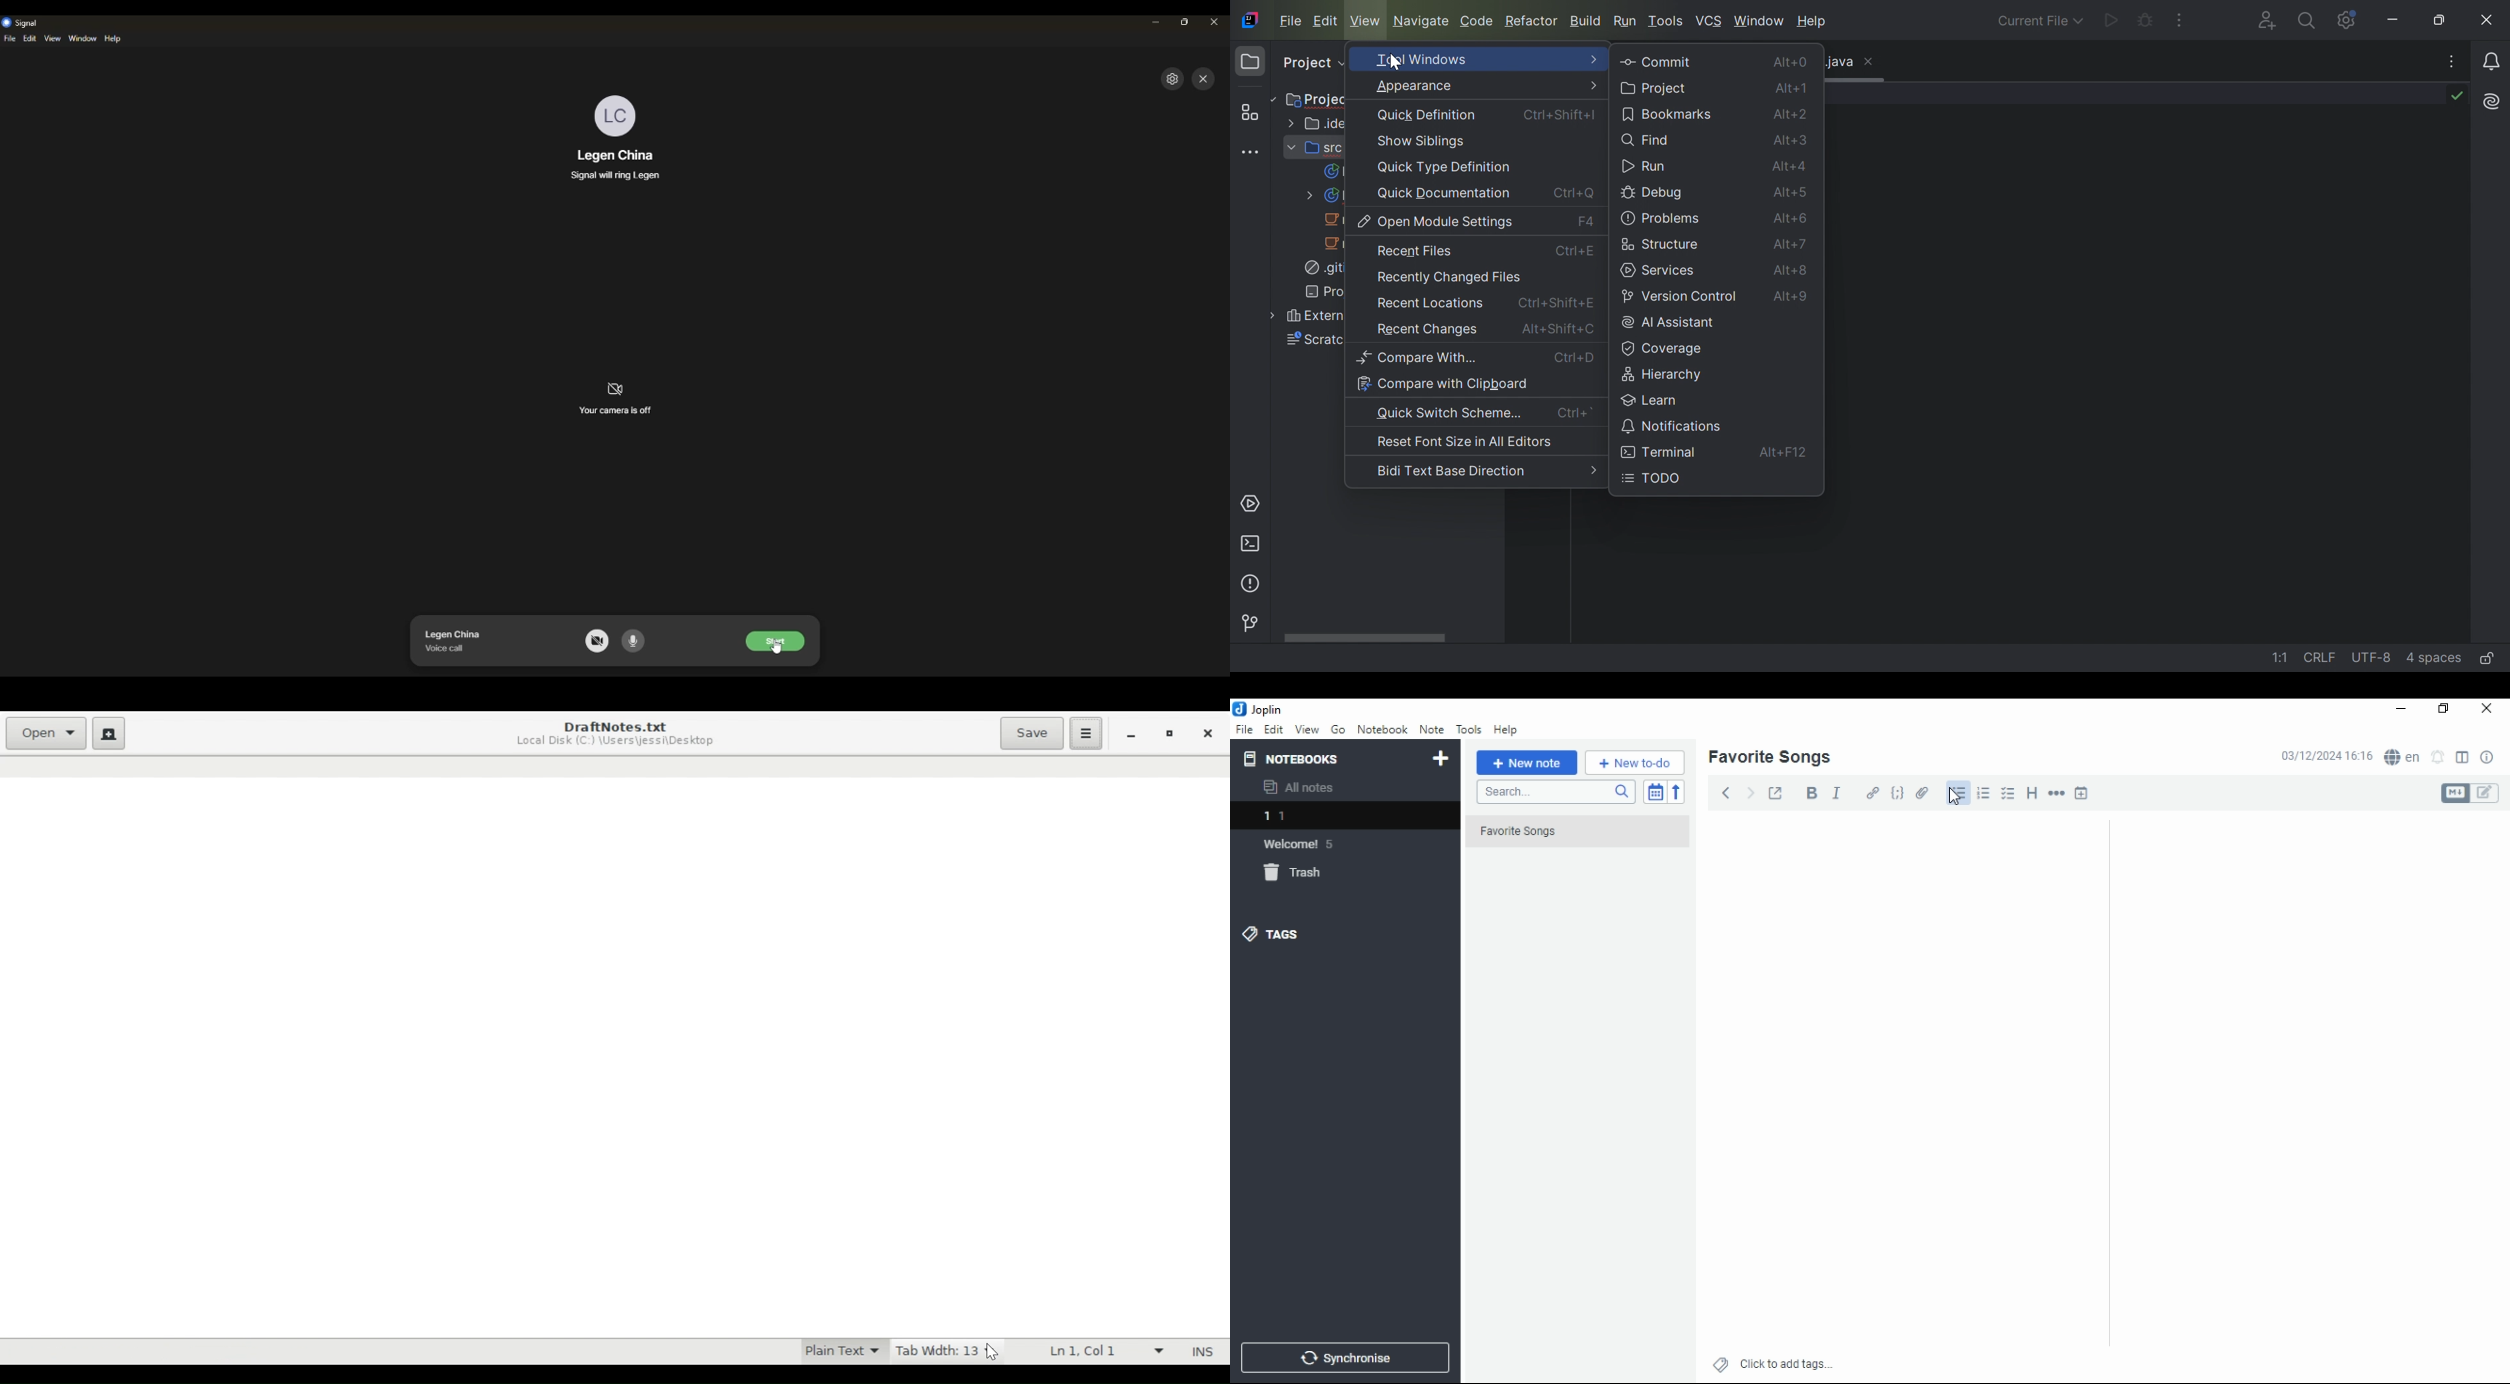 Image resolution: width=2520 pixels, height=1400 pixels. Describe the element at coordinates (1320, 99) in the screenshot. I see `Project` at that location.